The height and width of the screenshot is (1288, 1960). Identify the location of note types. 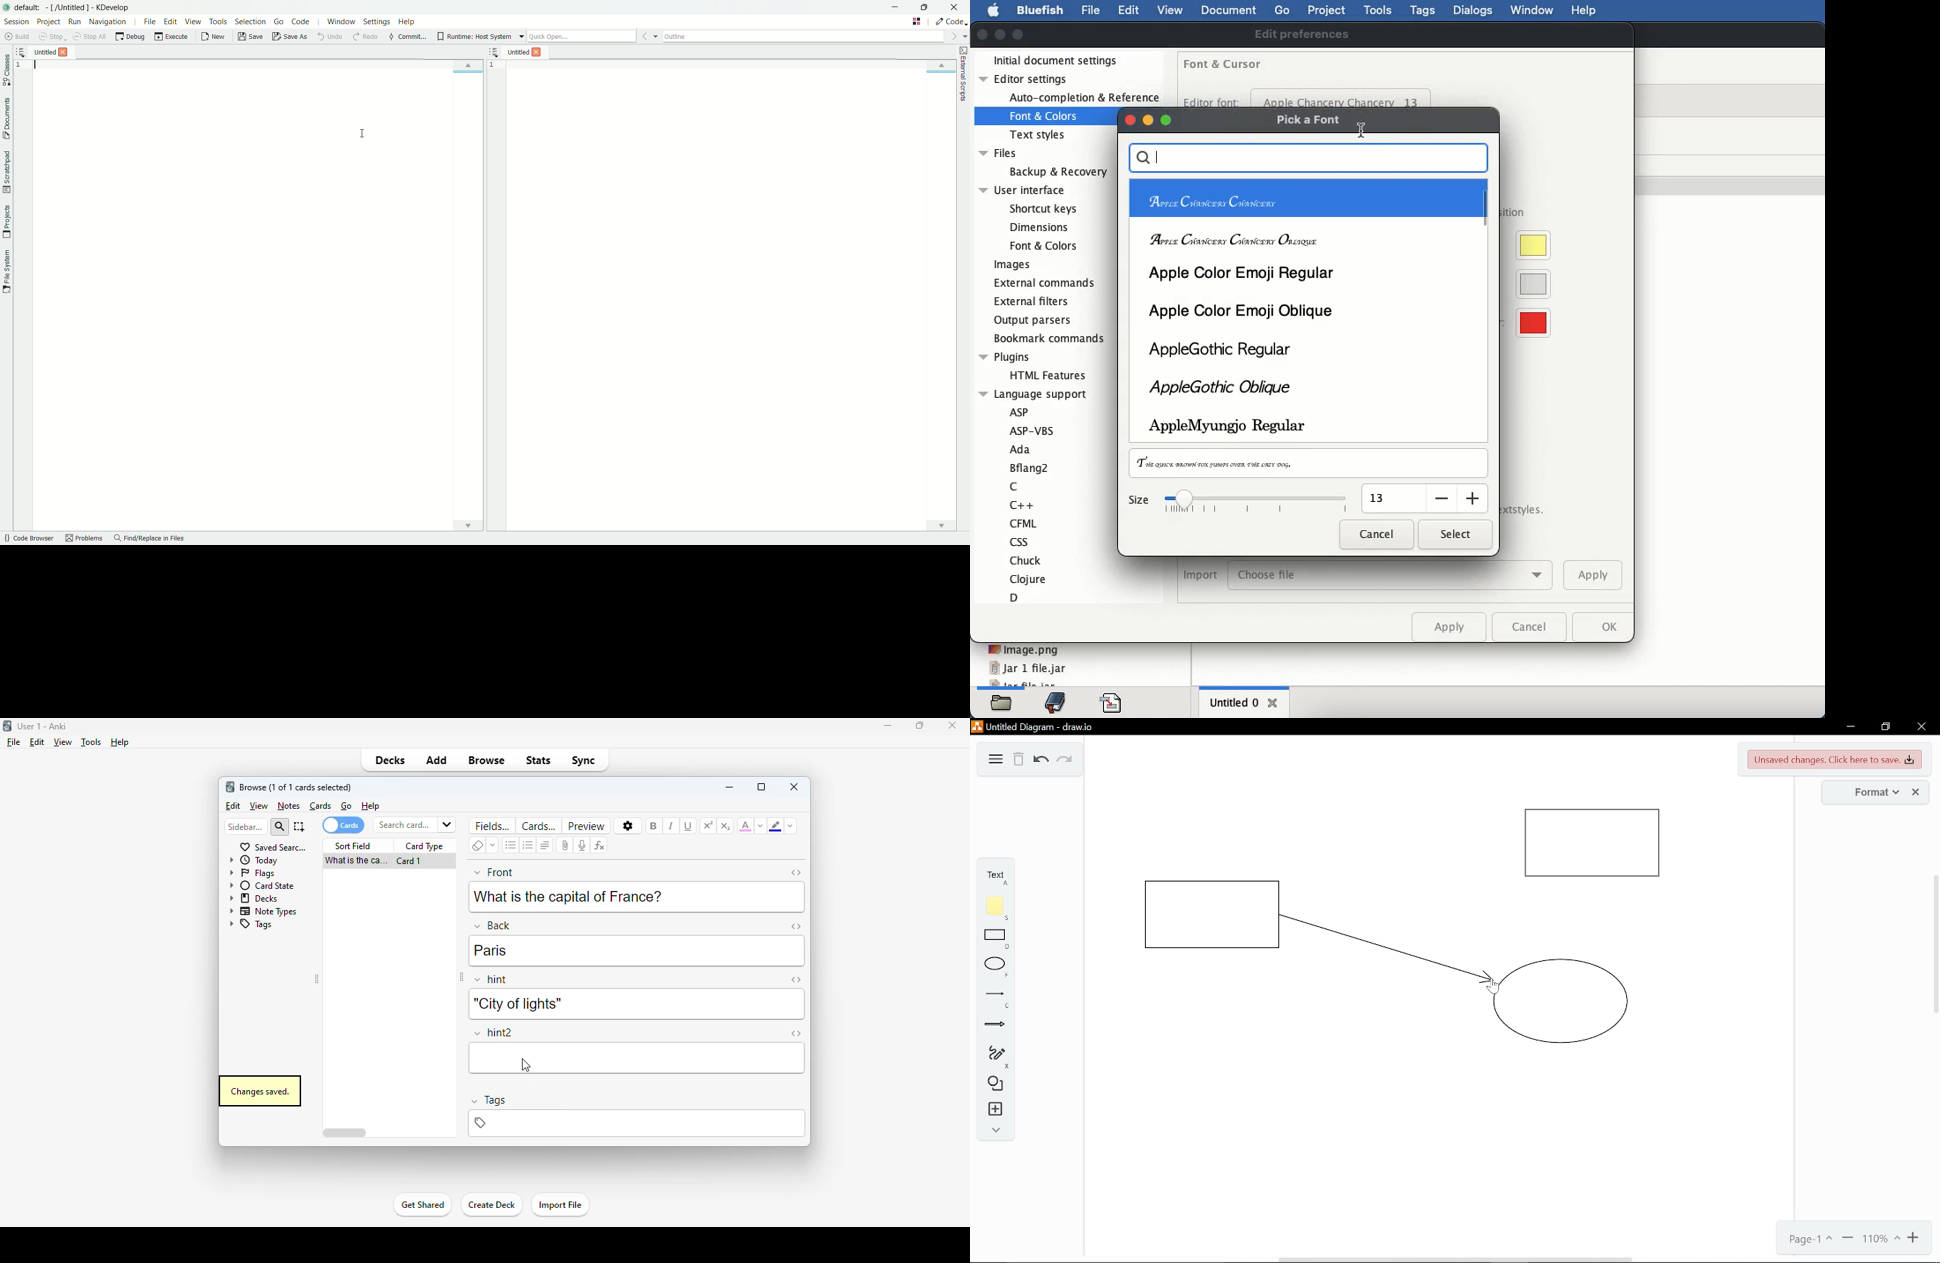
(263, 911).